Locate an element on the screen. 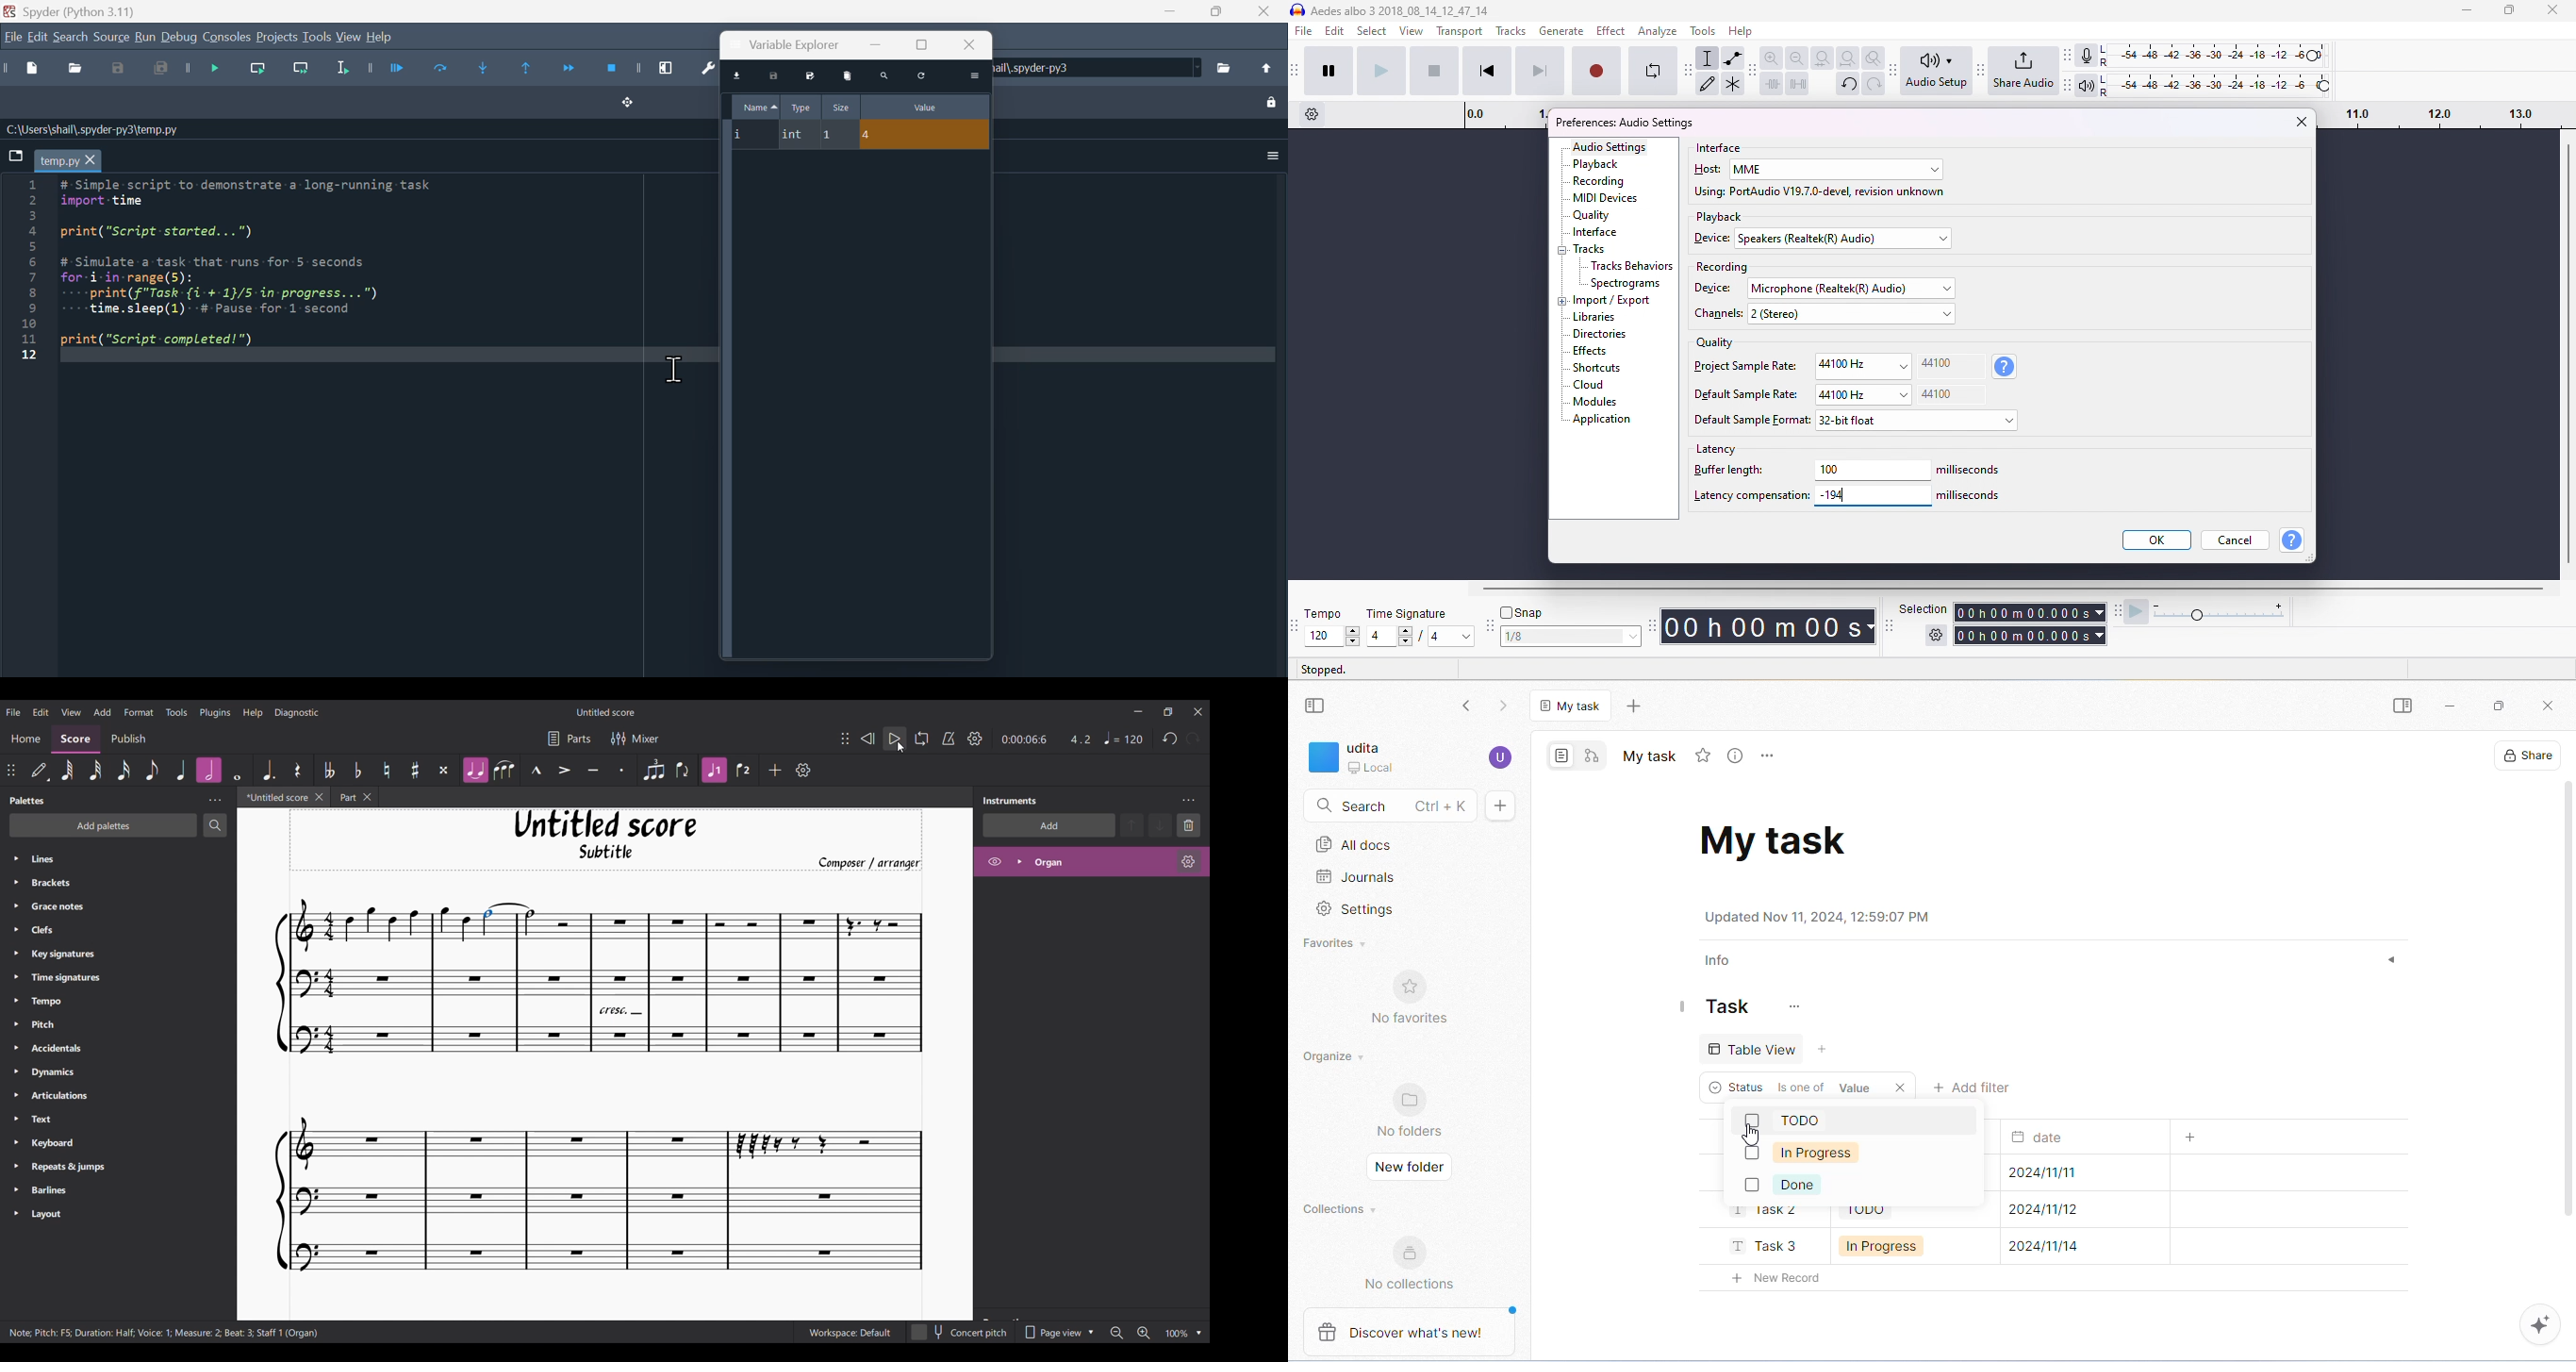 The image size is (2576, 1372). aedes albo 3 3 _2018_08_14_12_47_14 is located at coordinates (1391, 10).